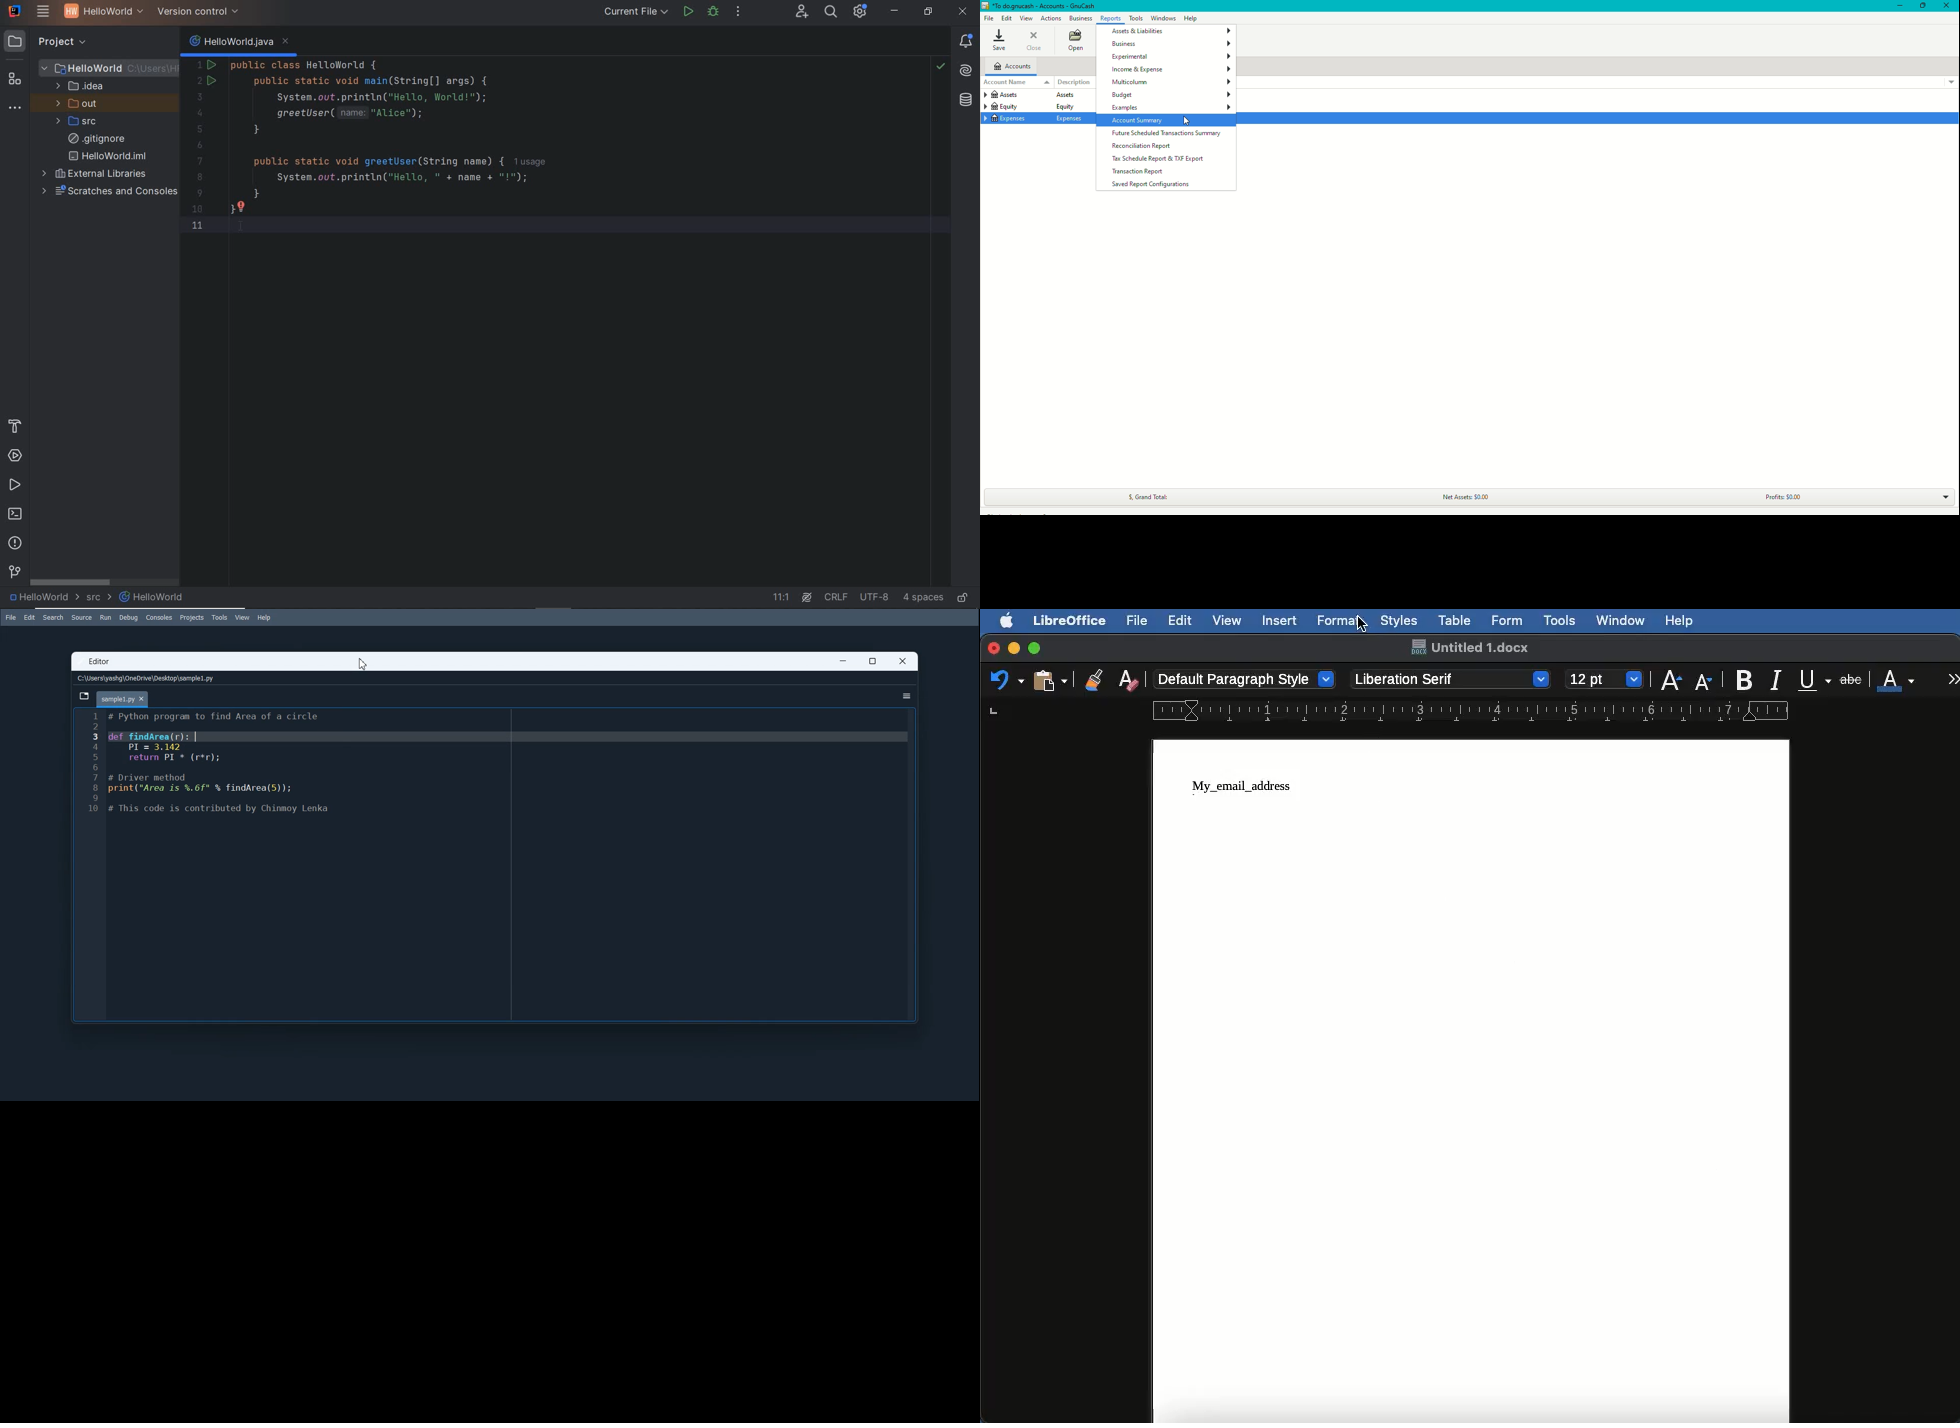 The width and height of the screenshot is (1960, 1428). What do you see at coordinates (1052, 18) in the screenshot?
I see `Actions` at bounding box center [1052, 18].